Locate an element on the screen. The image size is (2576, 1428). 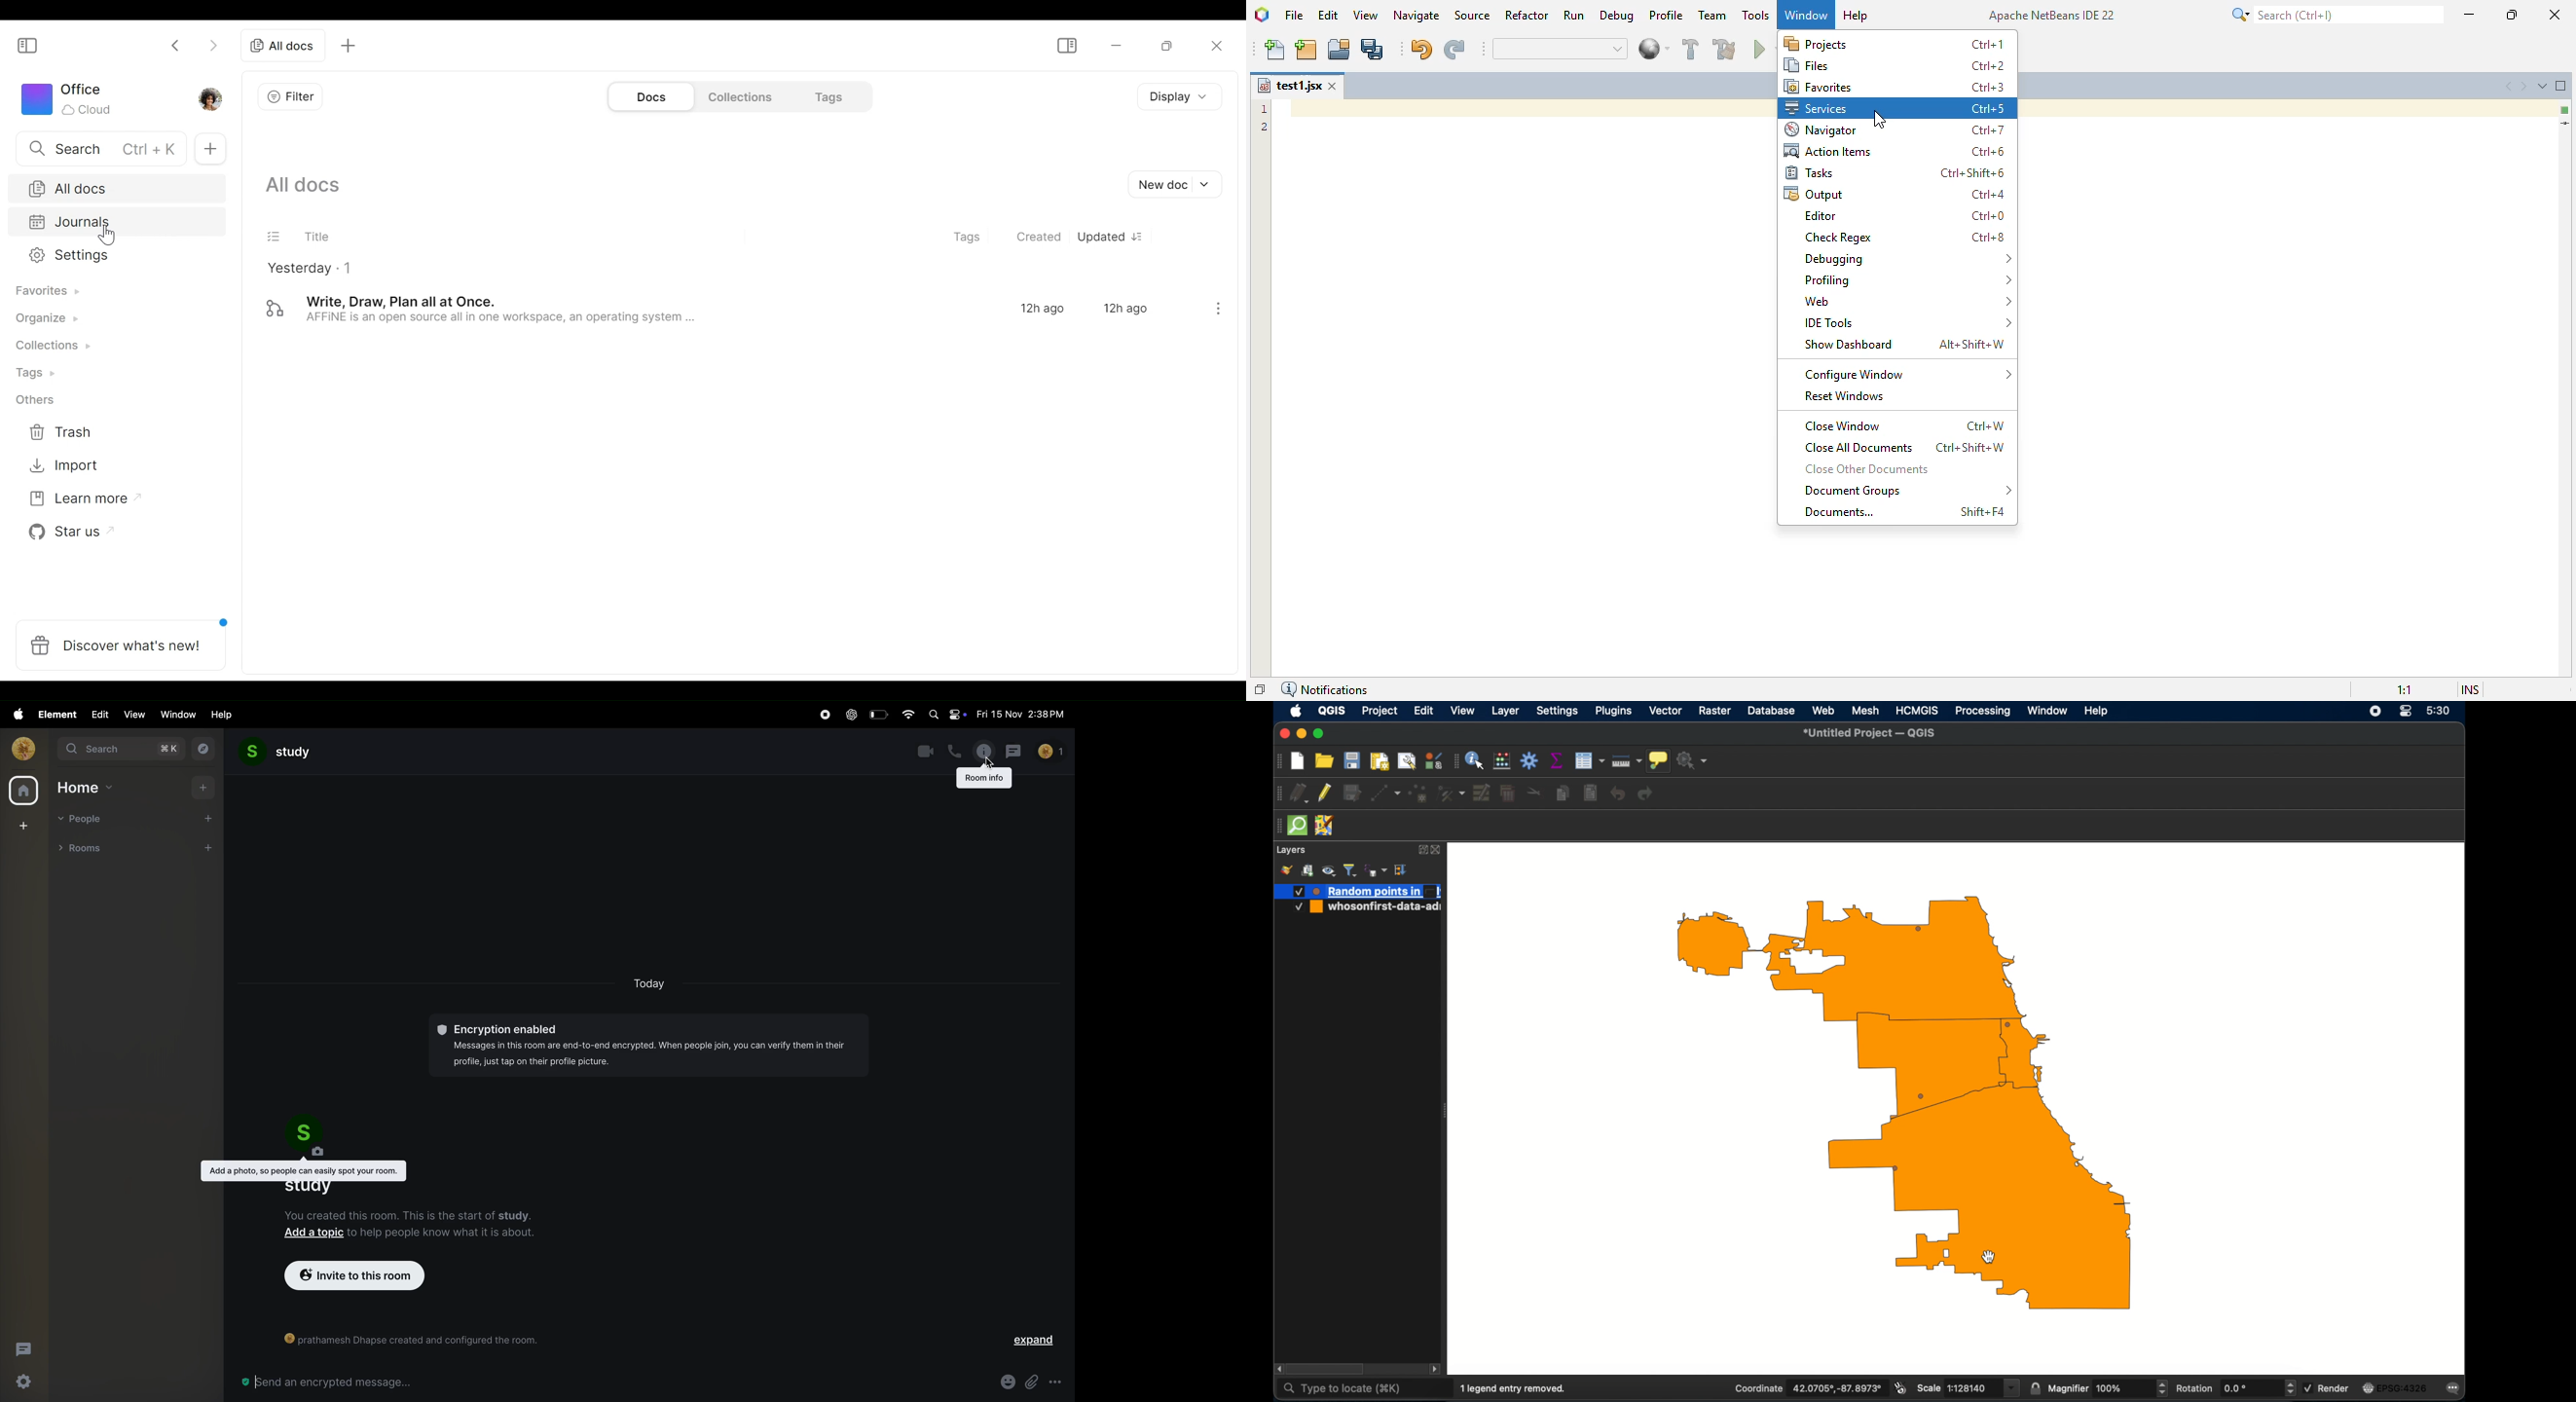
screen recorder icon is located at coordinates (2375, 711).